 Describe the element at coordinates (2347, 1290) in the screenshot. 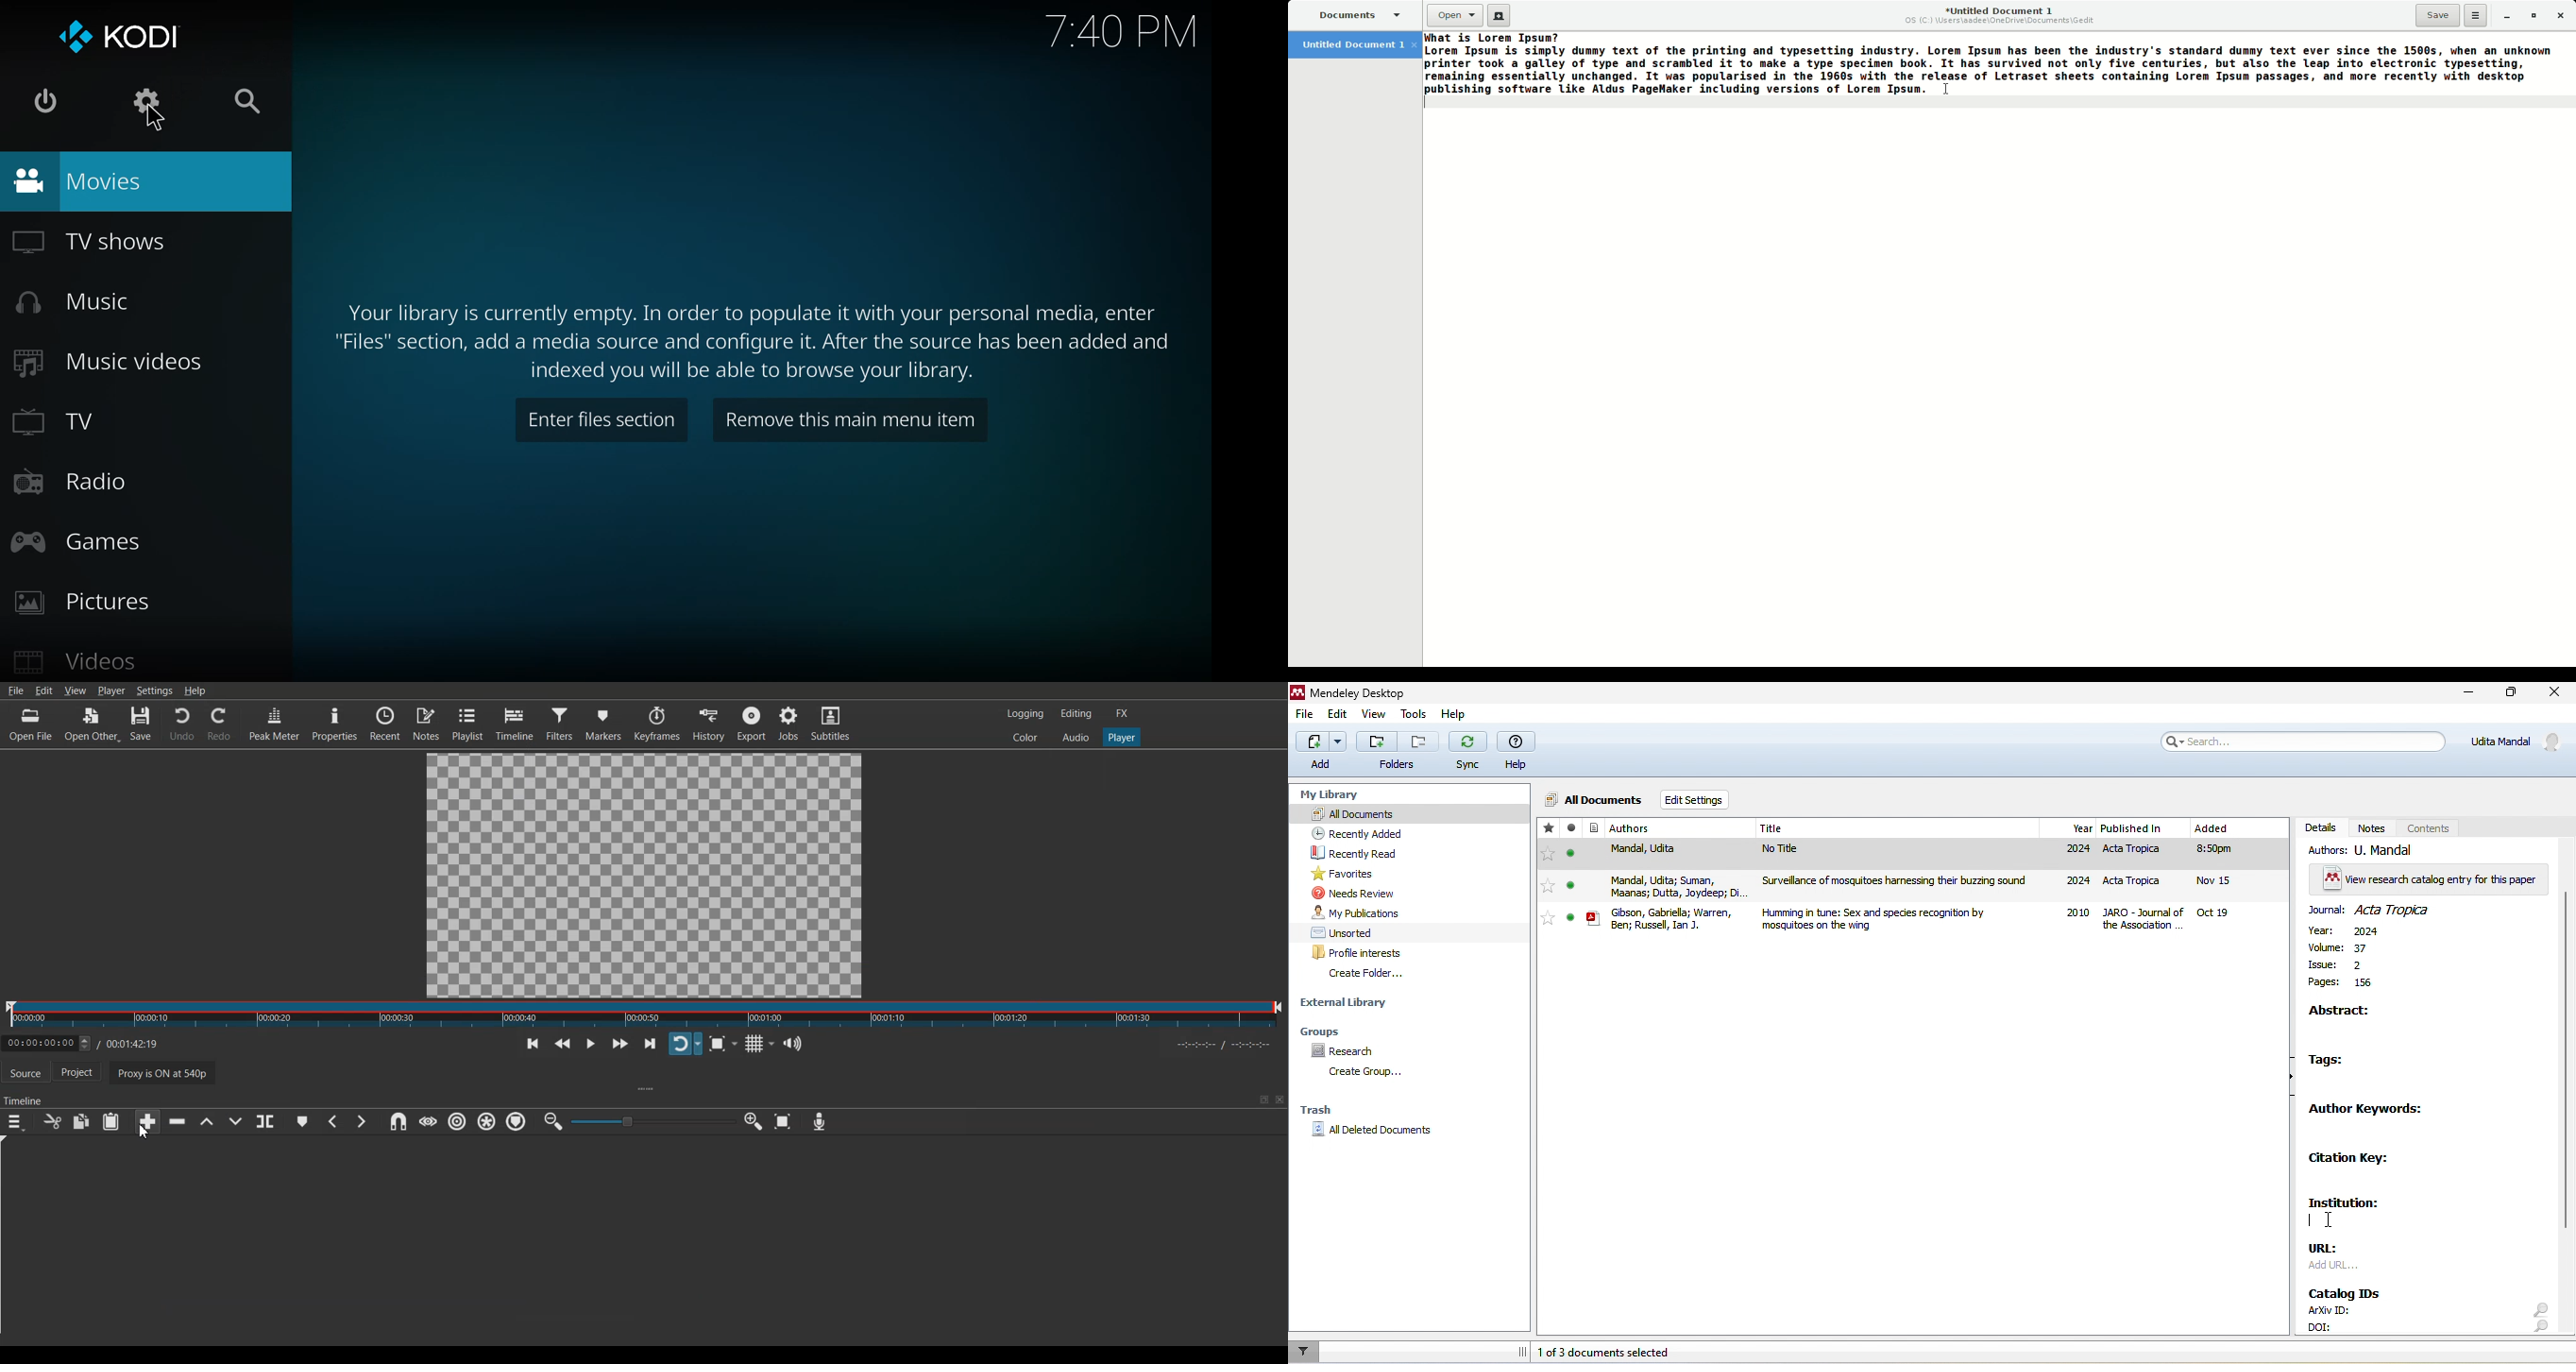

I see `catalog ids` at that location.